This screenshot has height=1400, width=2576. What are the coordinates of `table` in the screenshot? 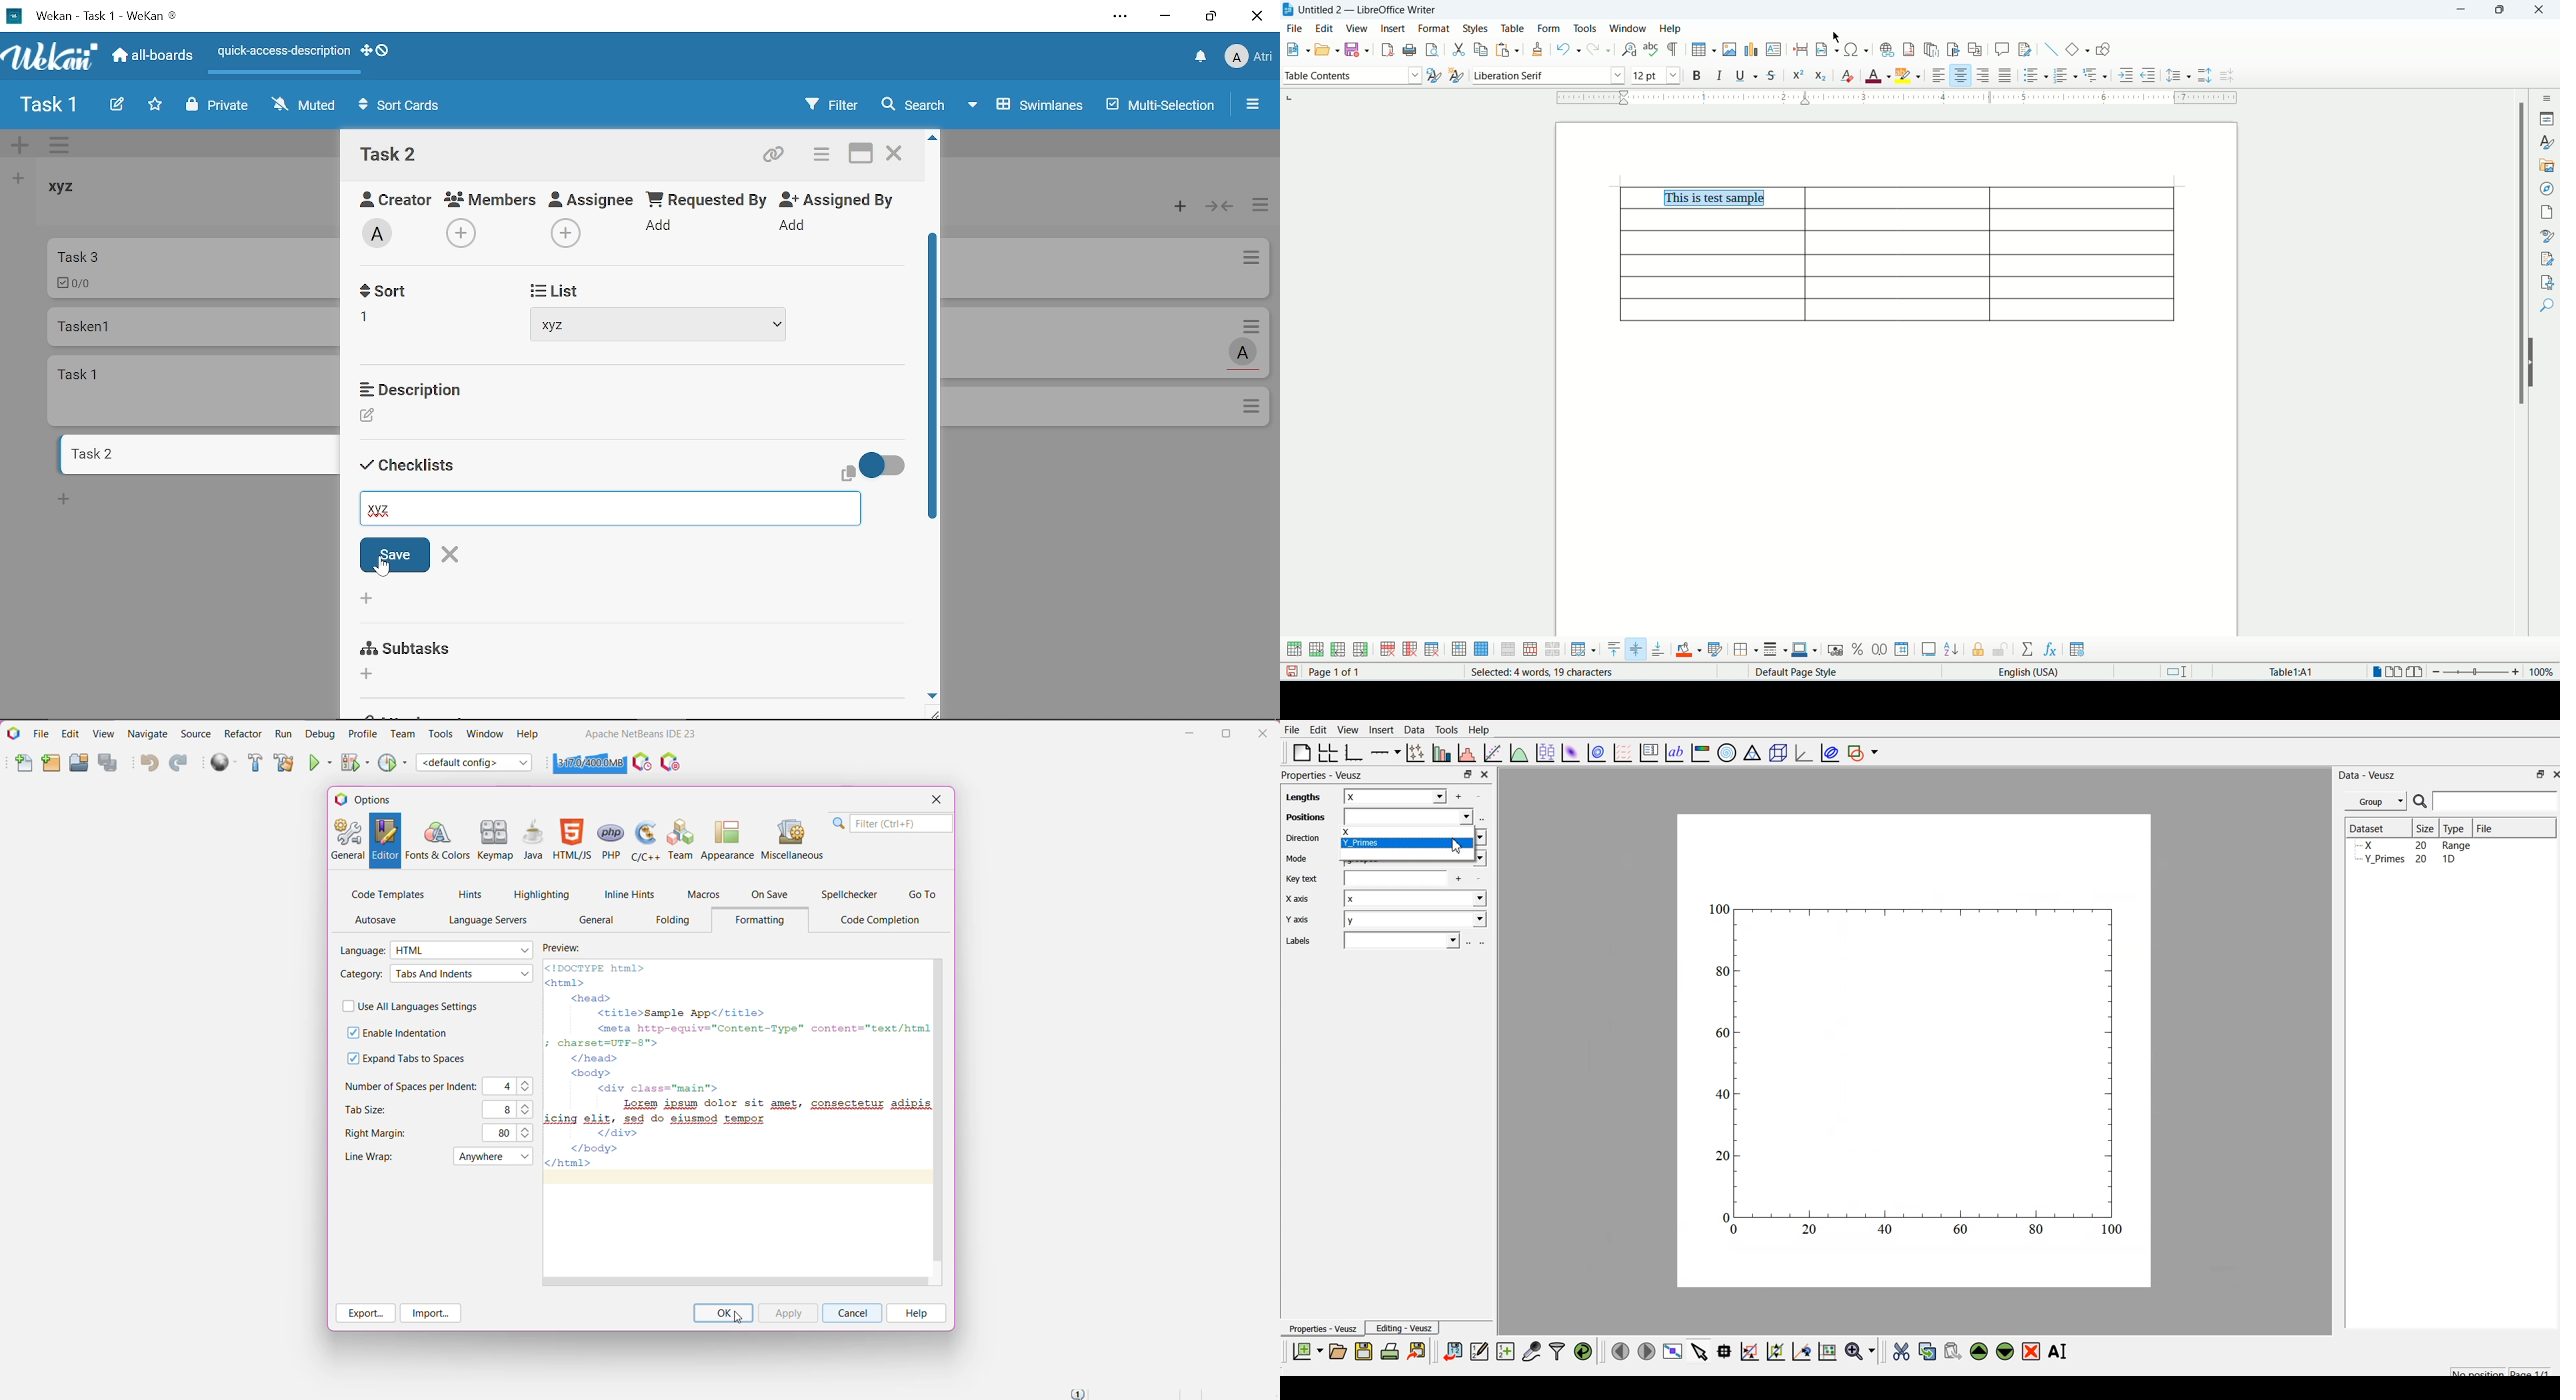 It's located at (1517, 28).